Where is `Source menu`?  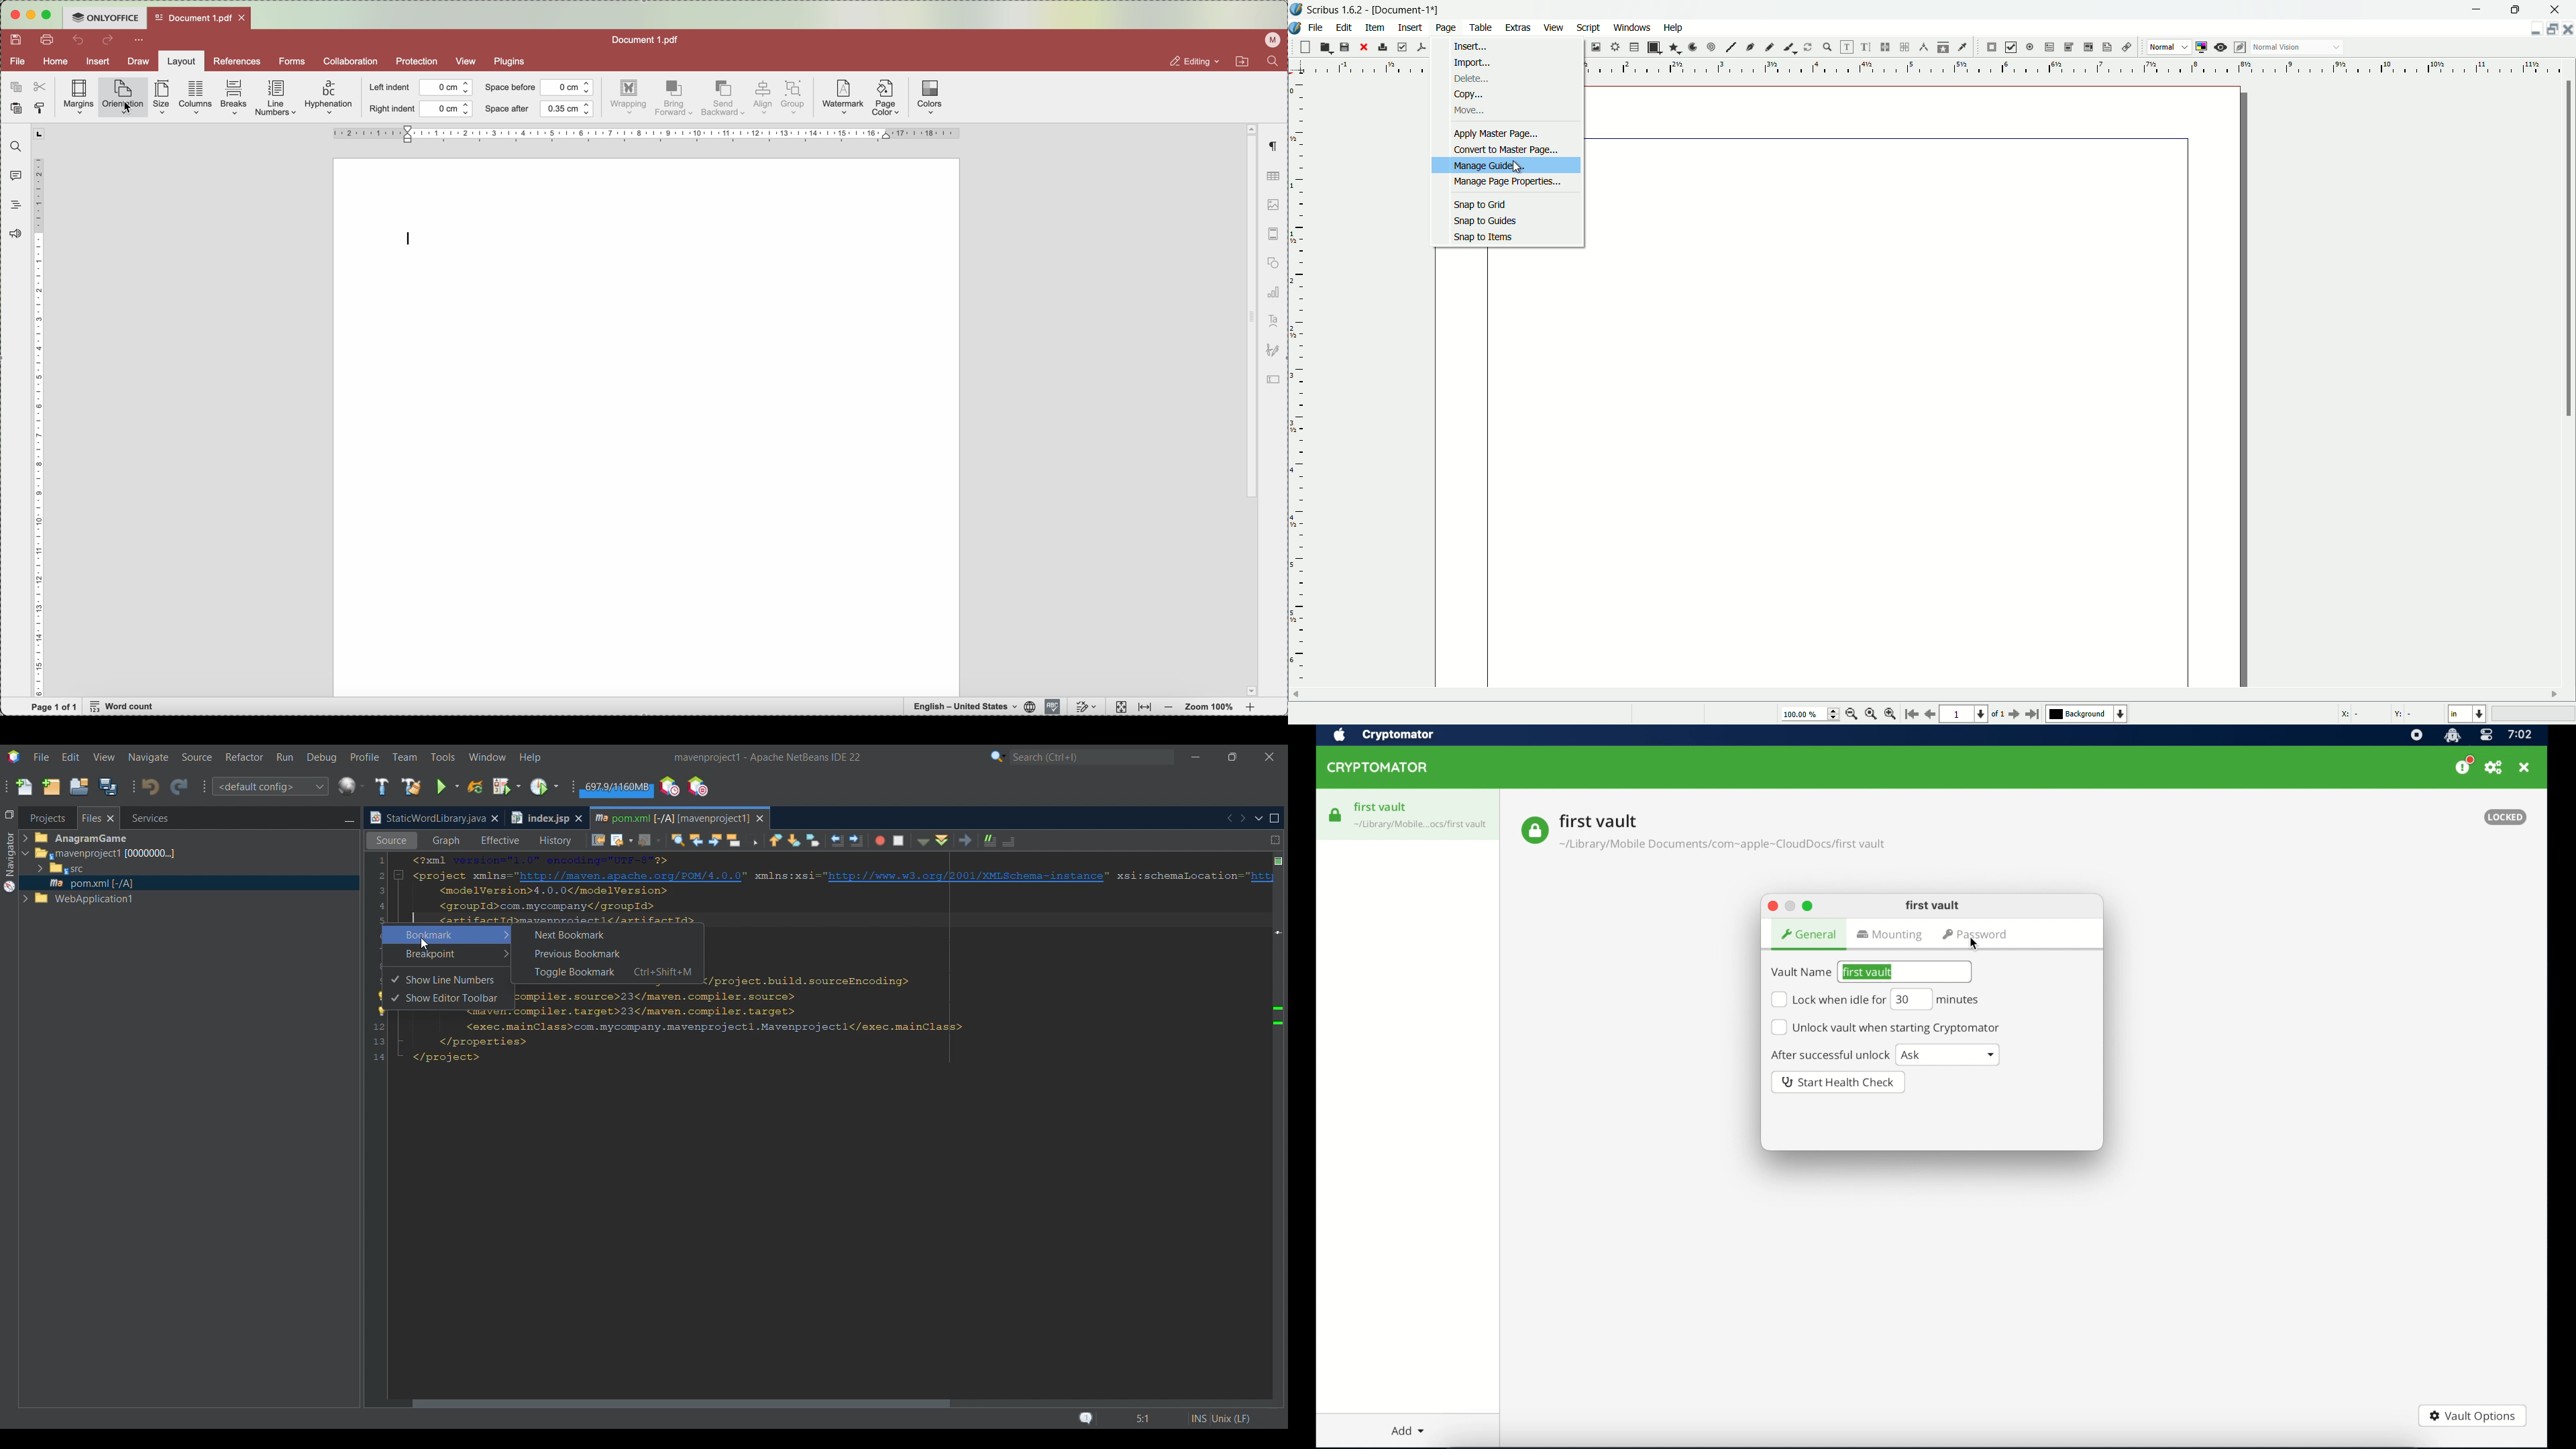
Source menu is located at coordinates (197, 757).